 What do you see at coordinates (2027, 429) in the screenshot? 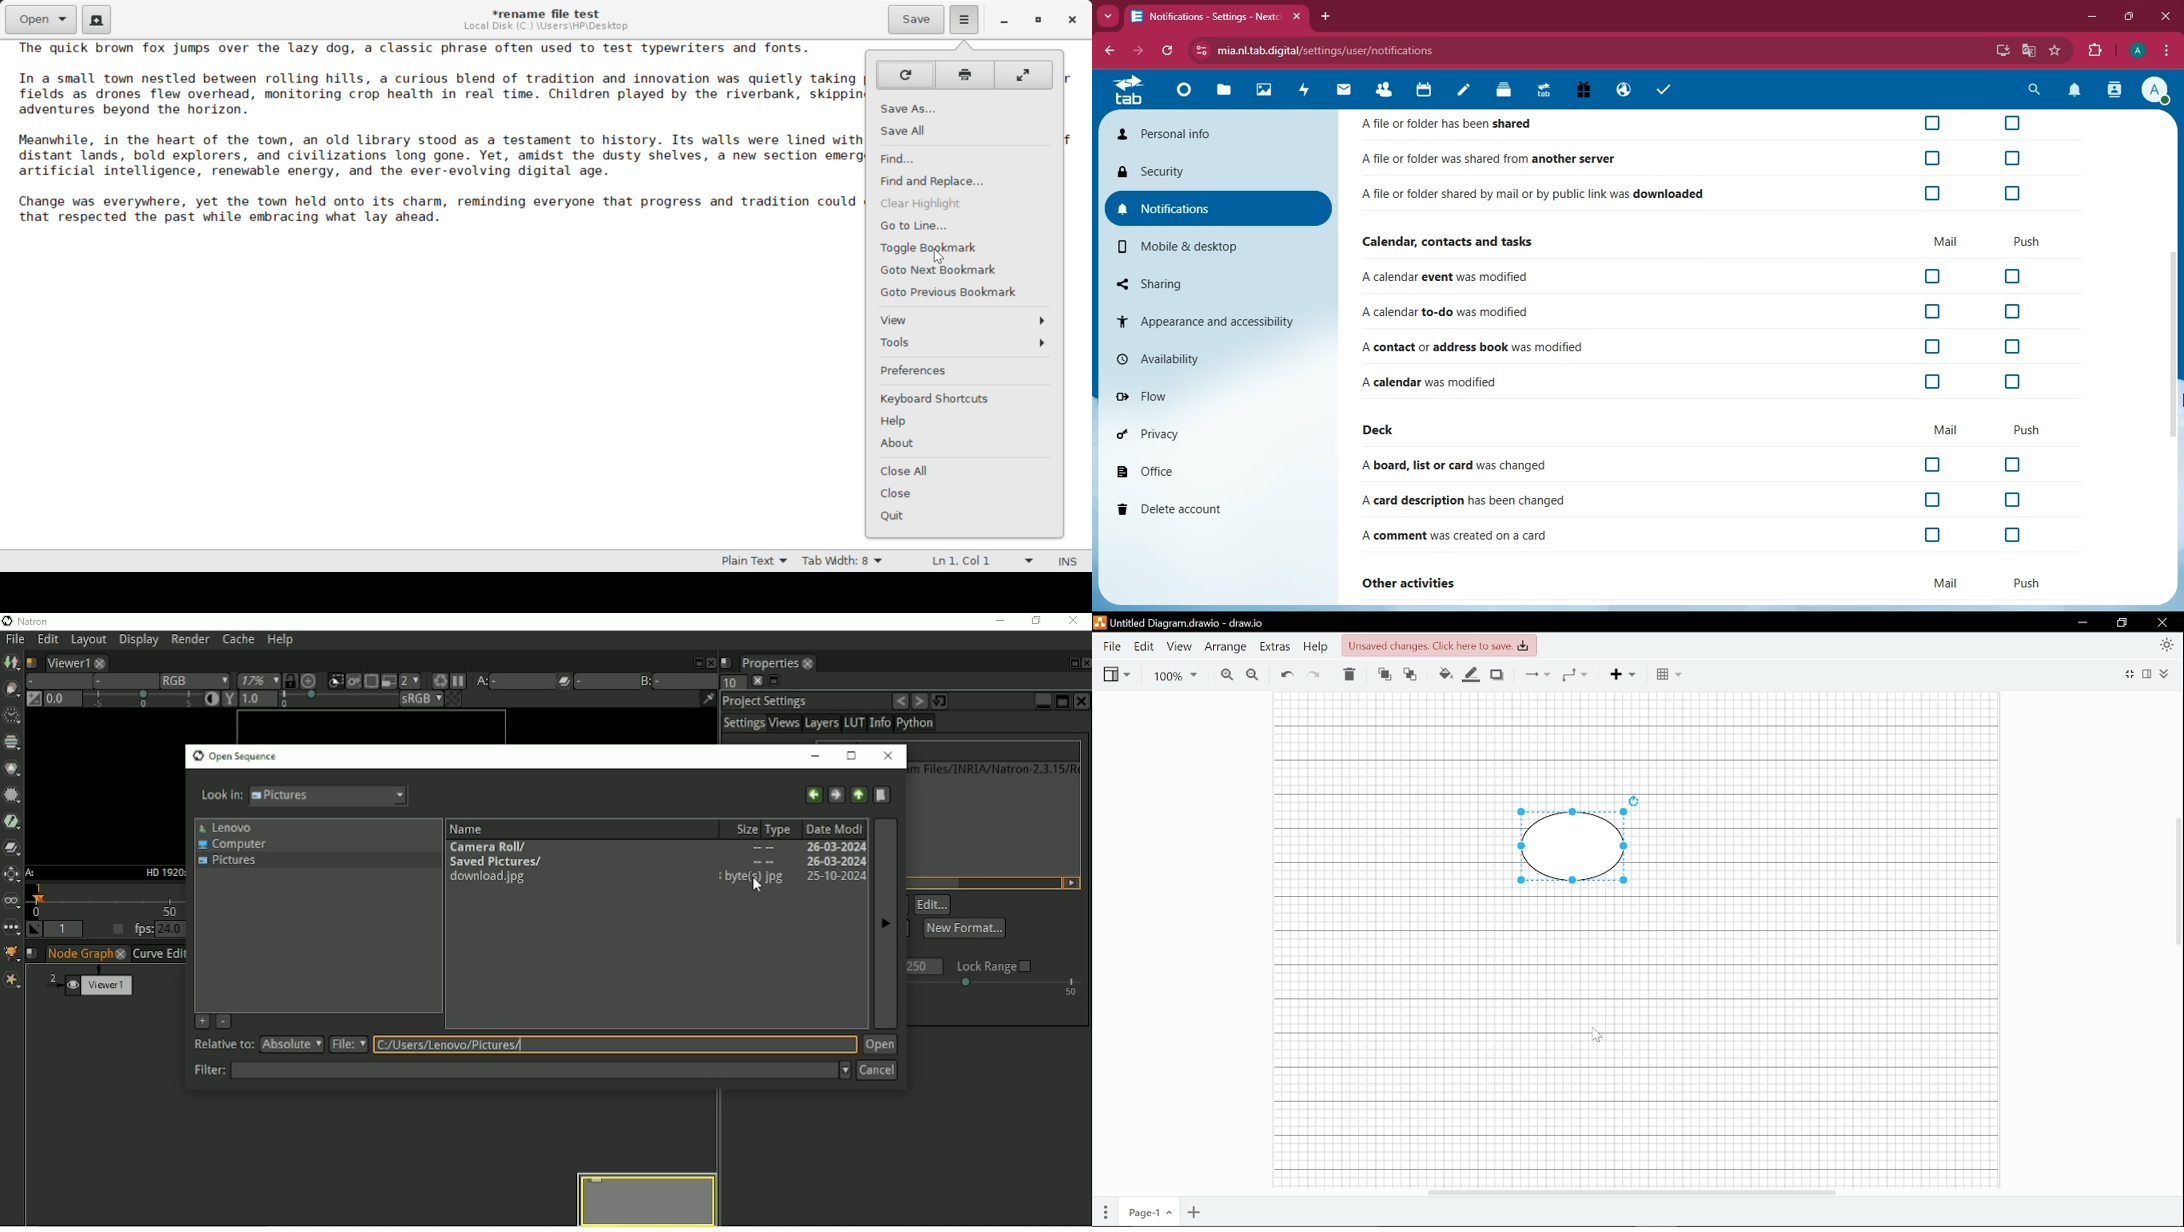
I see `push` at bounding box center [2027, 429].